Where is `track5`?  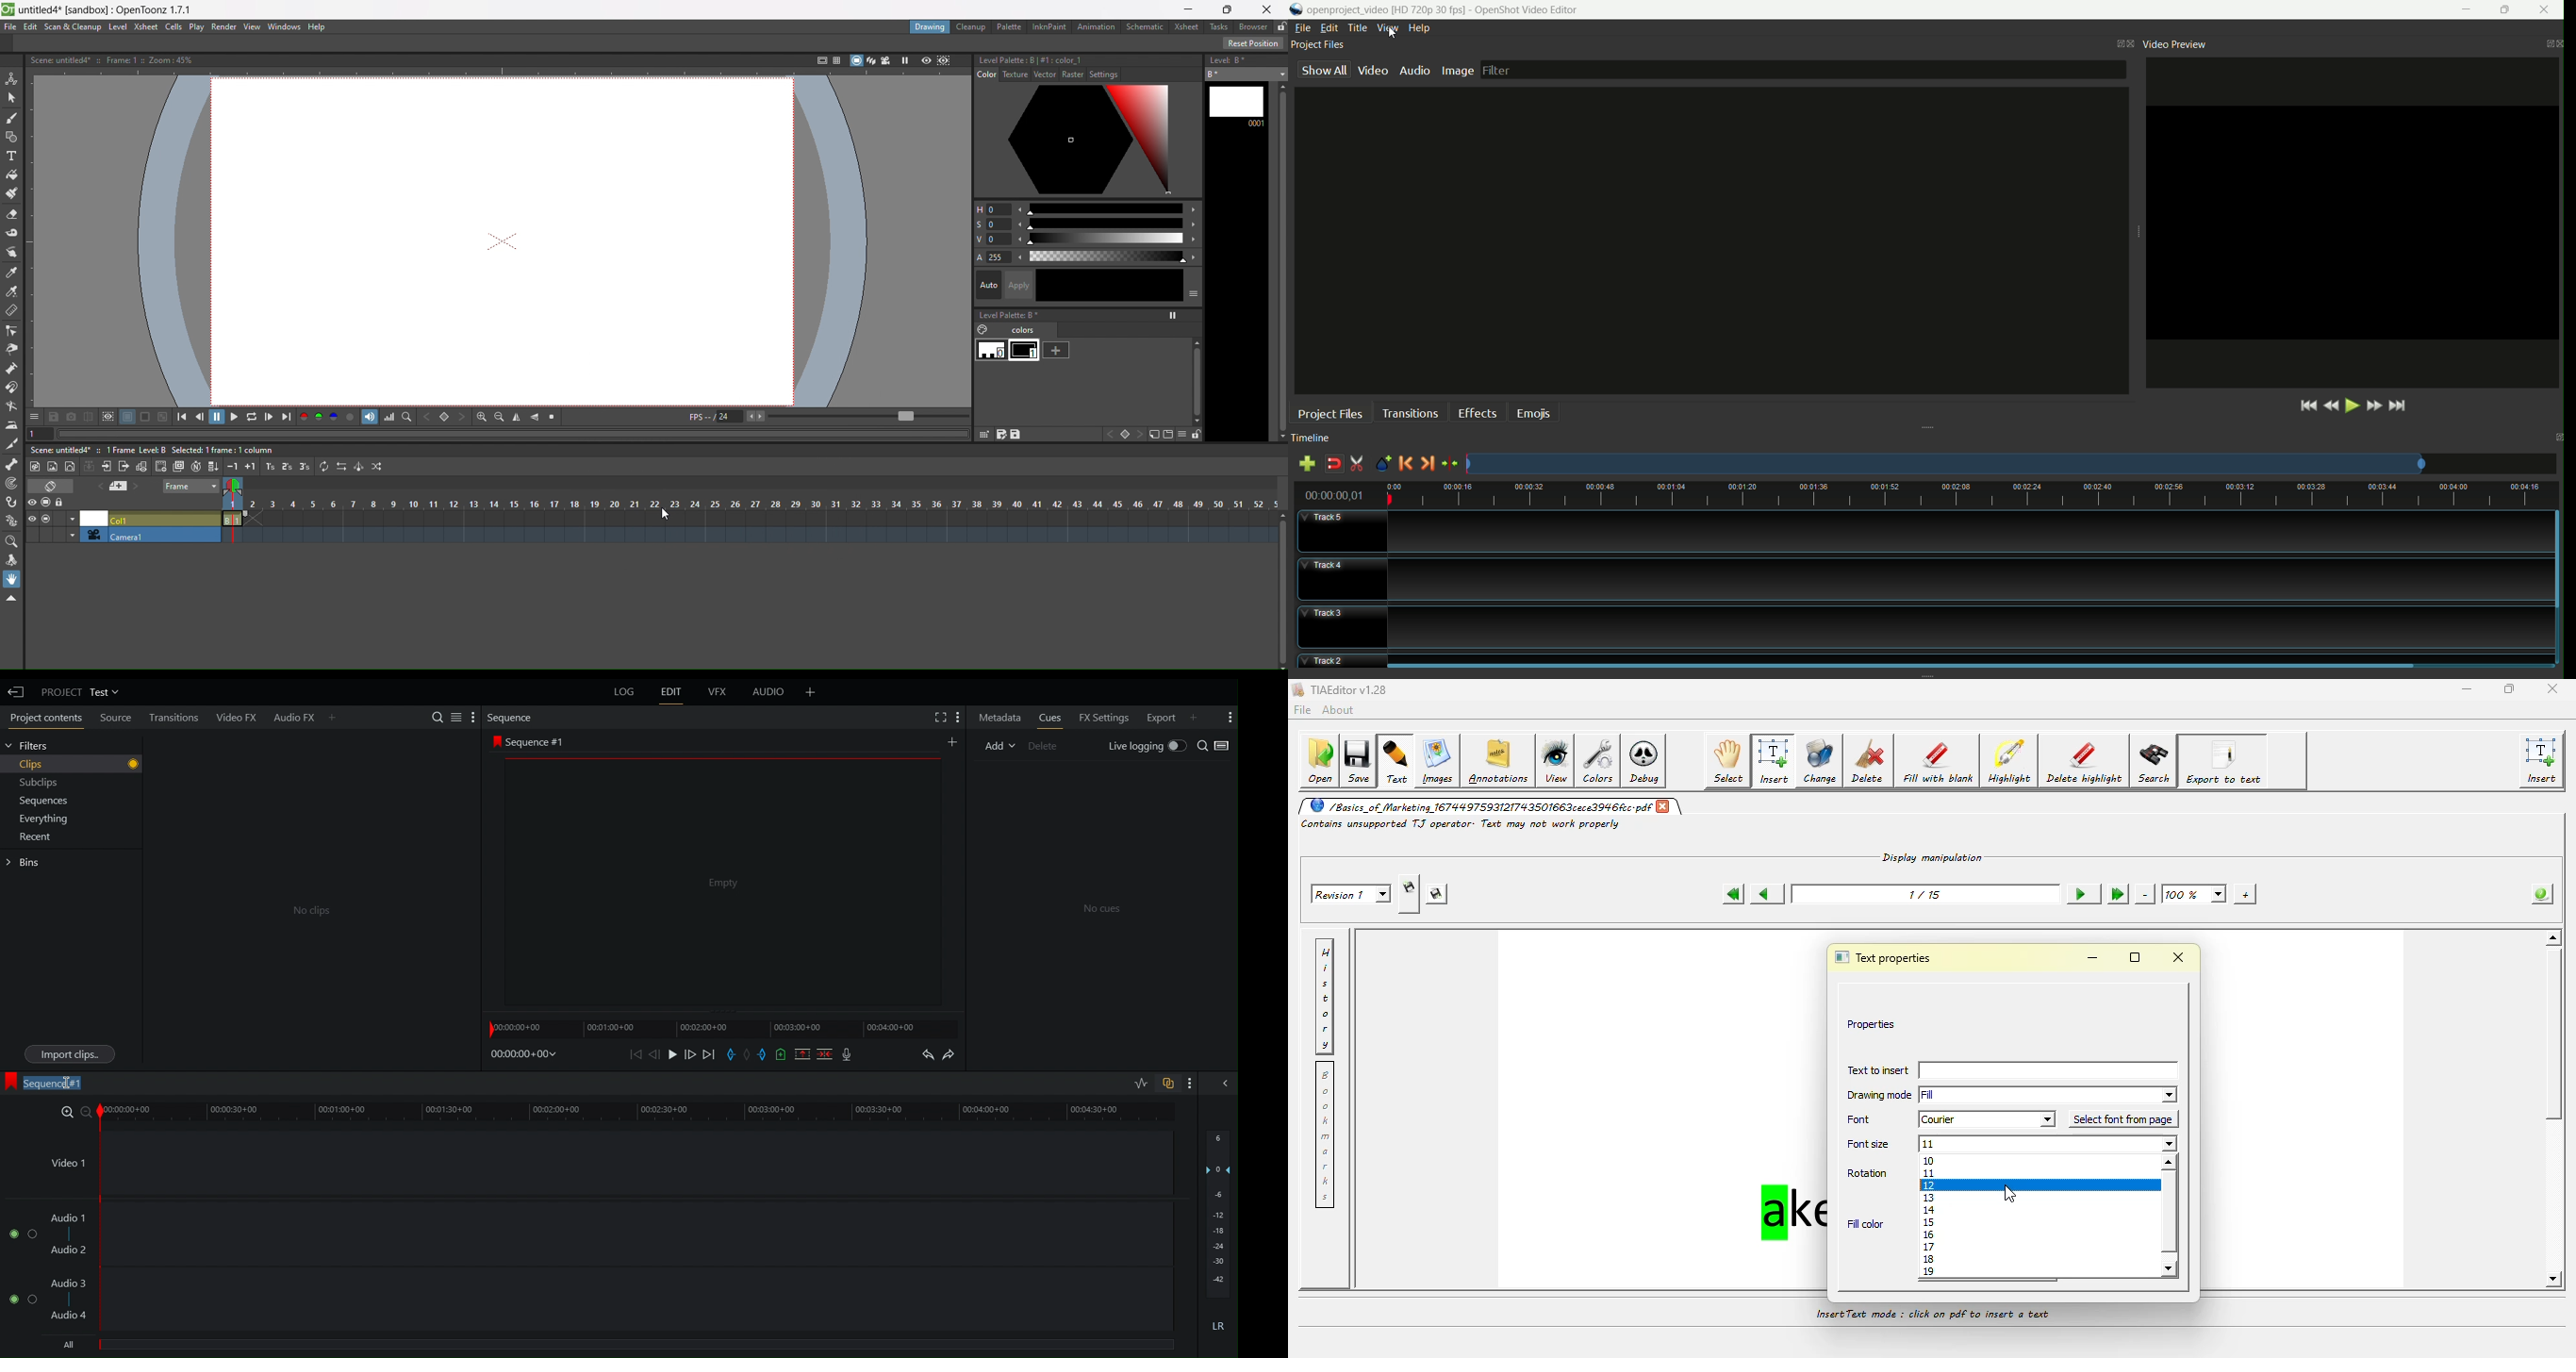 track5 is located at coordinates (1928, 531).